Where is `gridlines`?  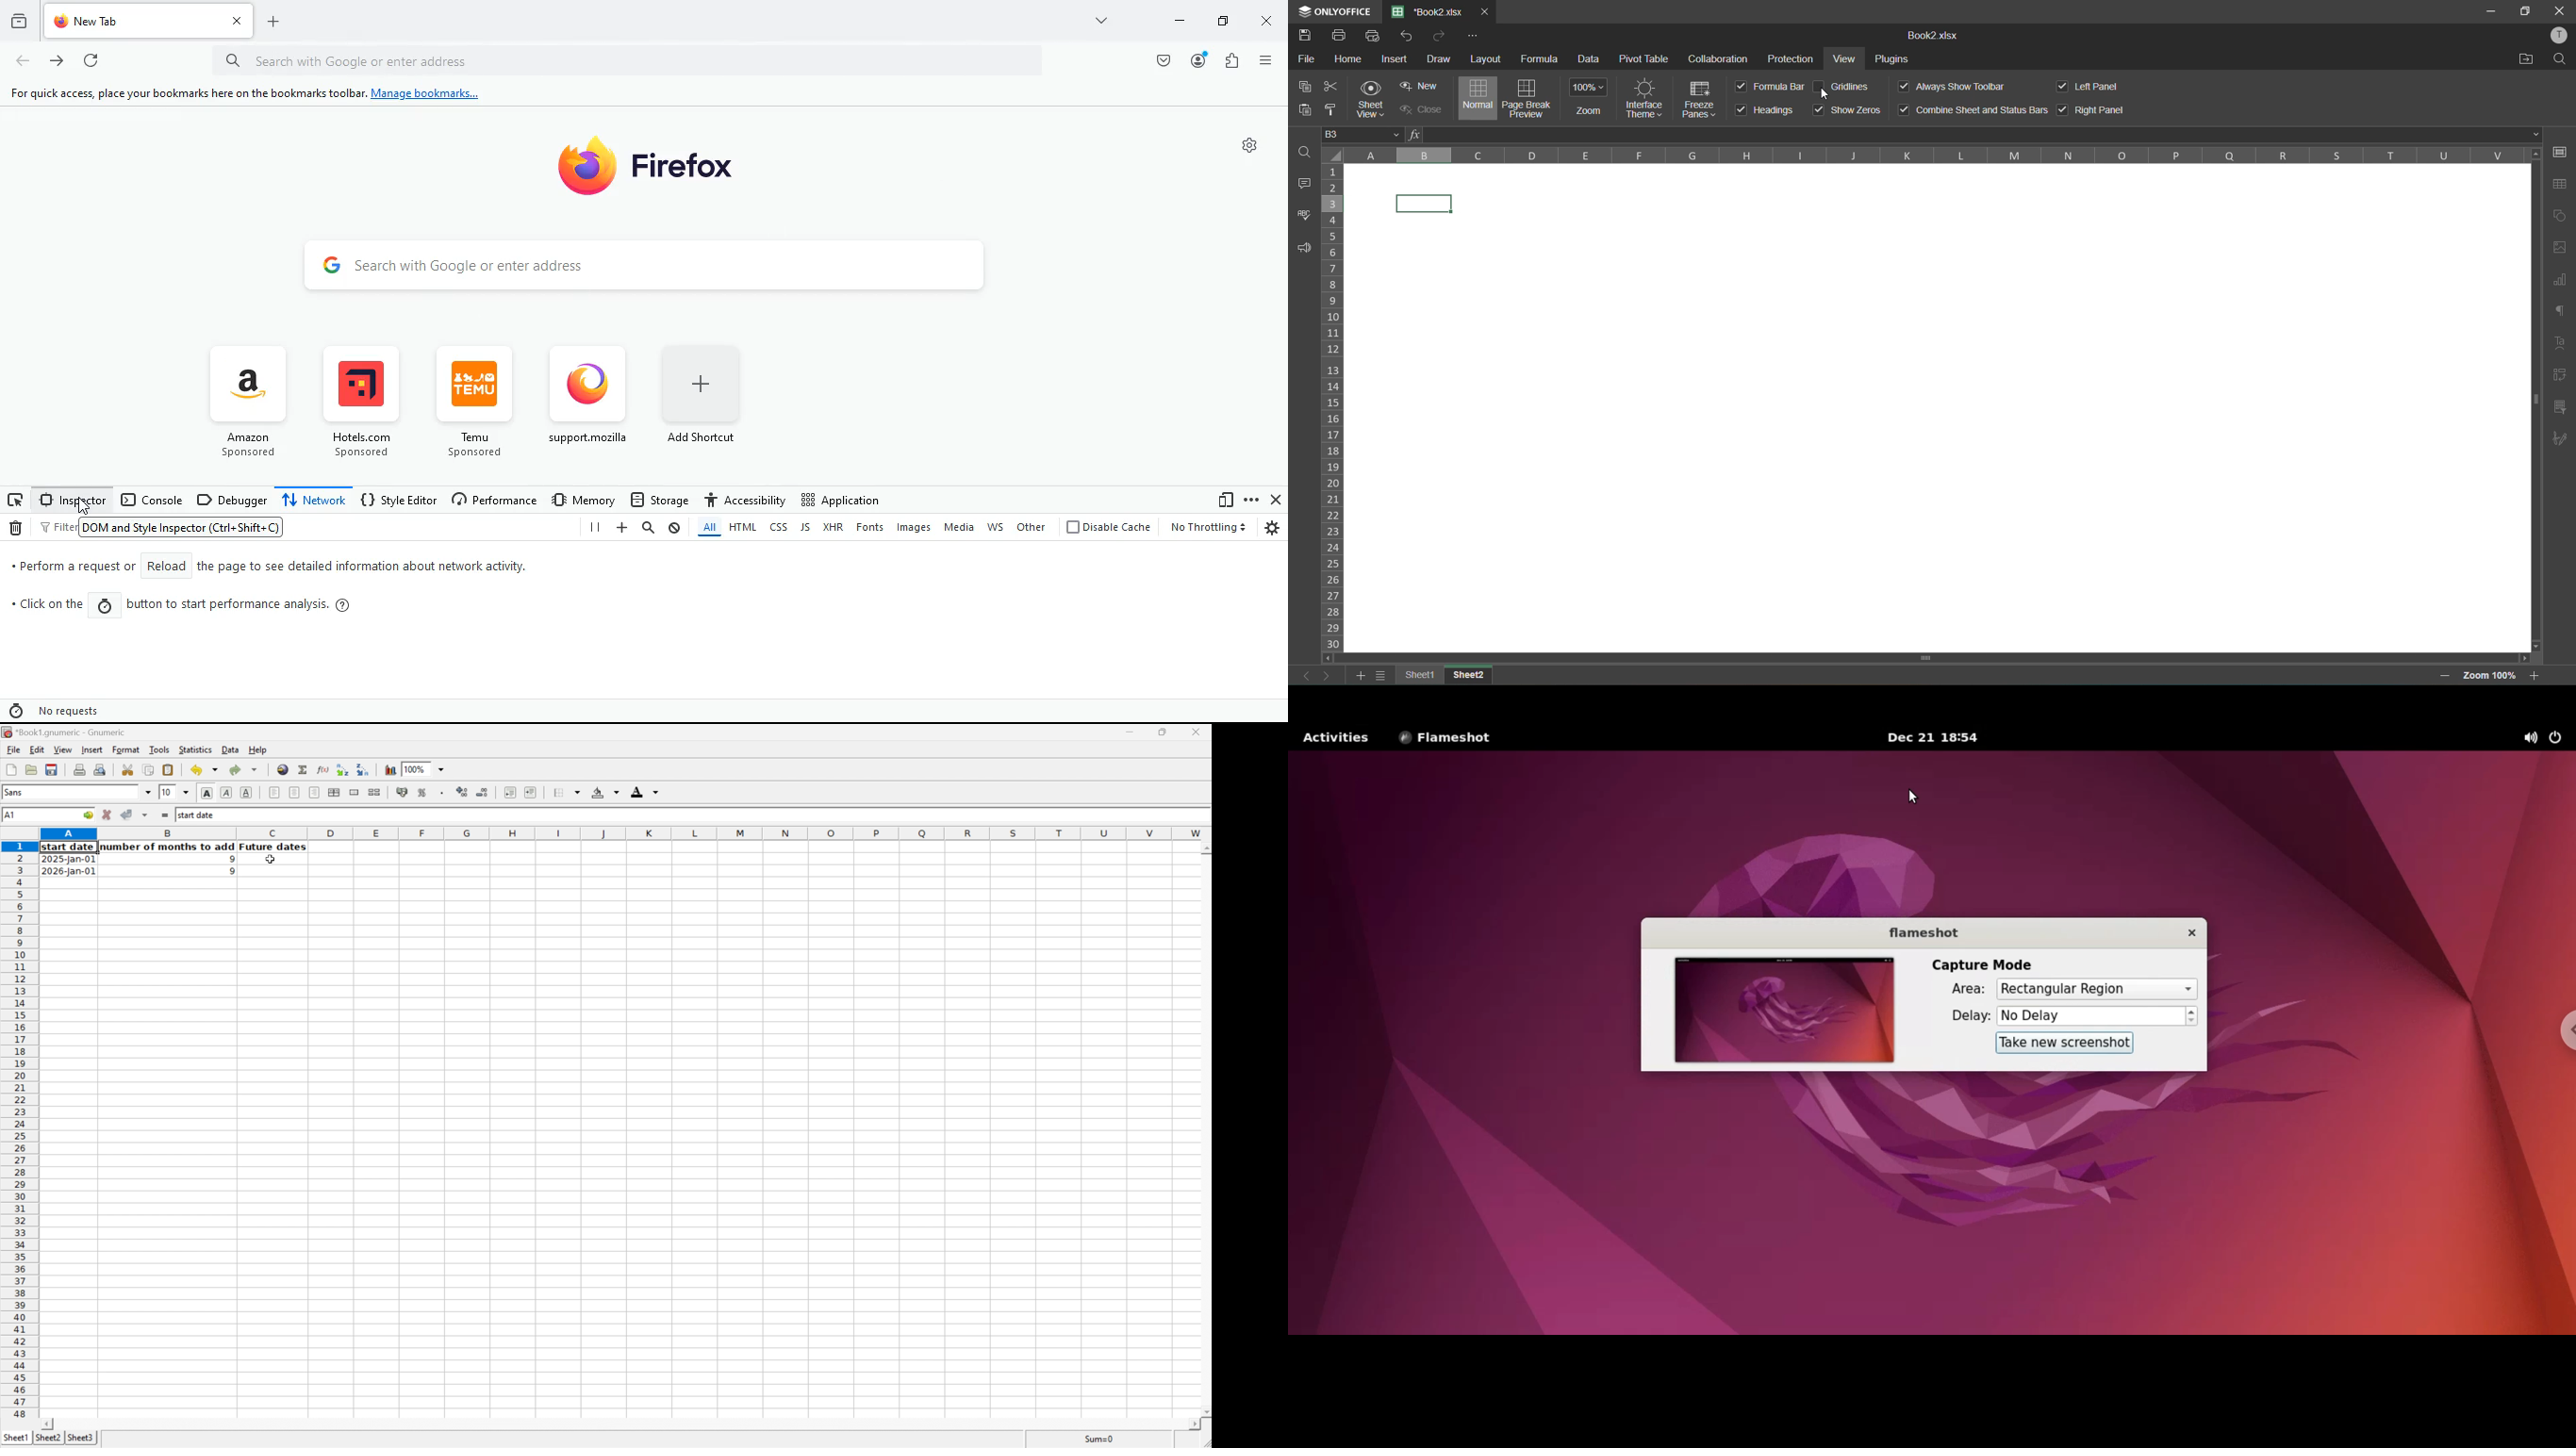
gridlines is located at coordinates (1850, 87).